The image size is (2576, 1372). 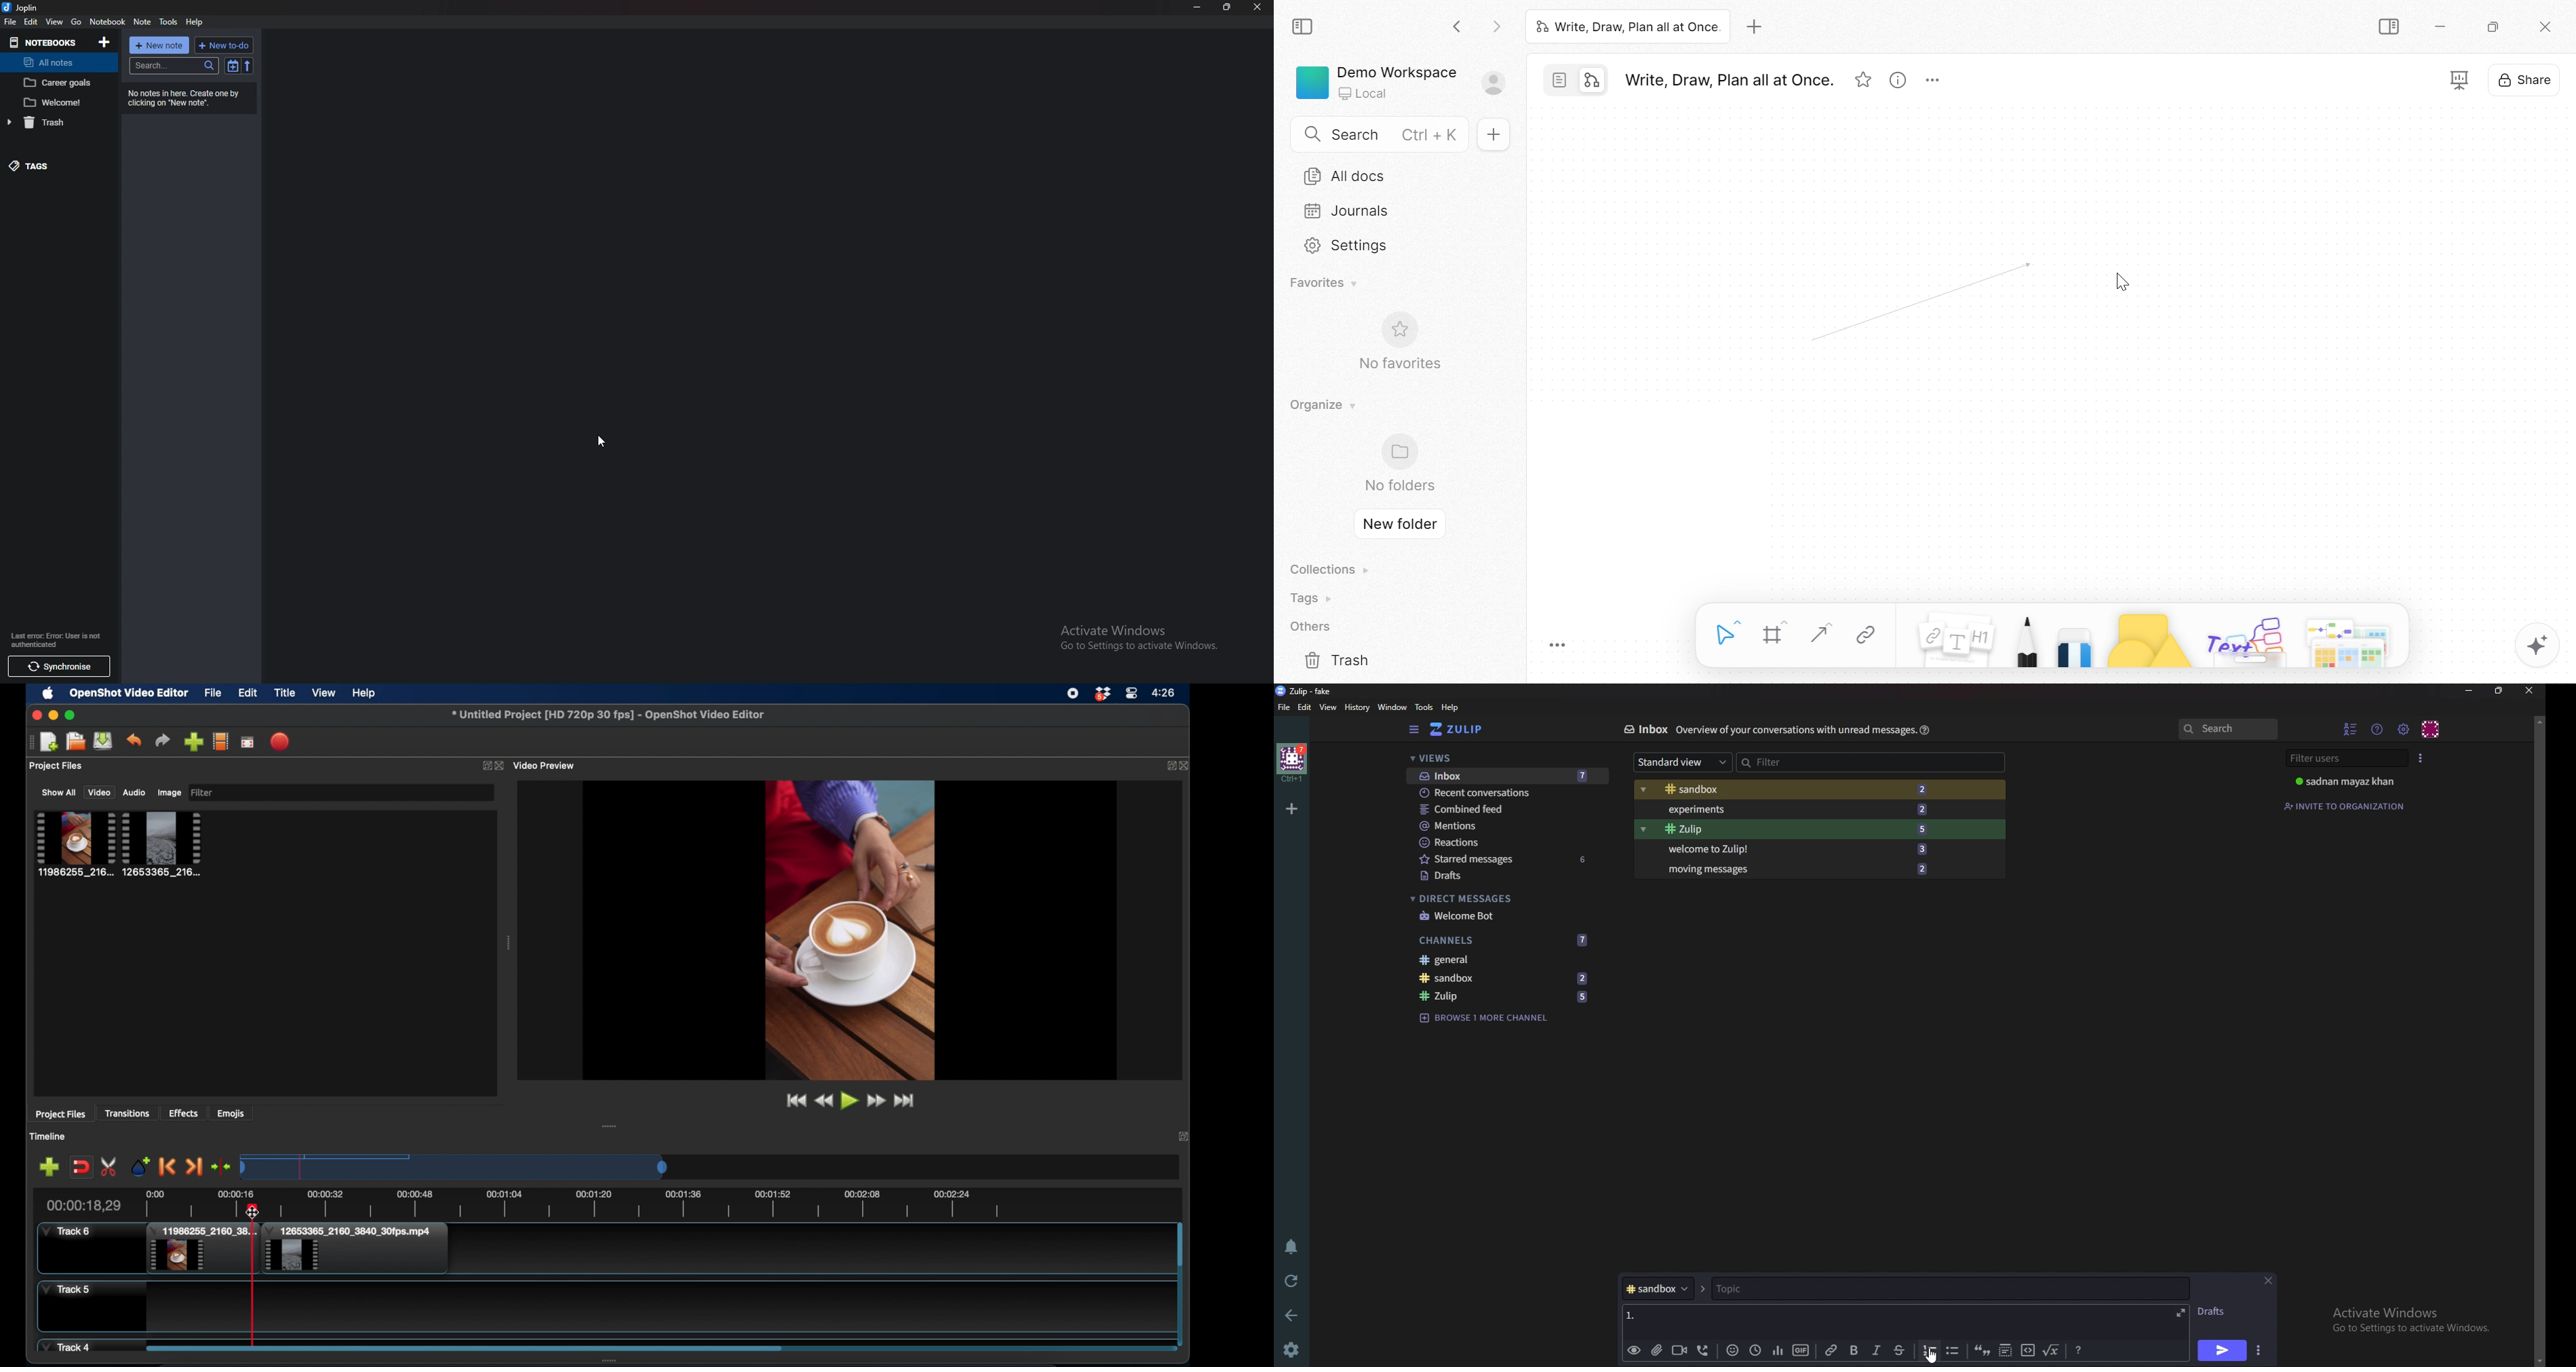 What do you see at coordinates (2216, 1311) in the screenshot?
I see `Drafts` at bounding box center [2216, 1311].